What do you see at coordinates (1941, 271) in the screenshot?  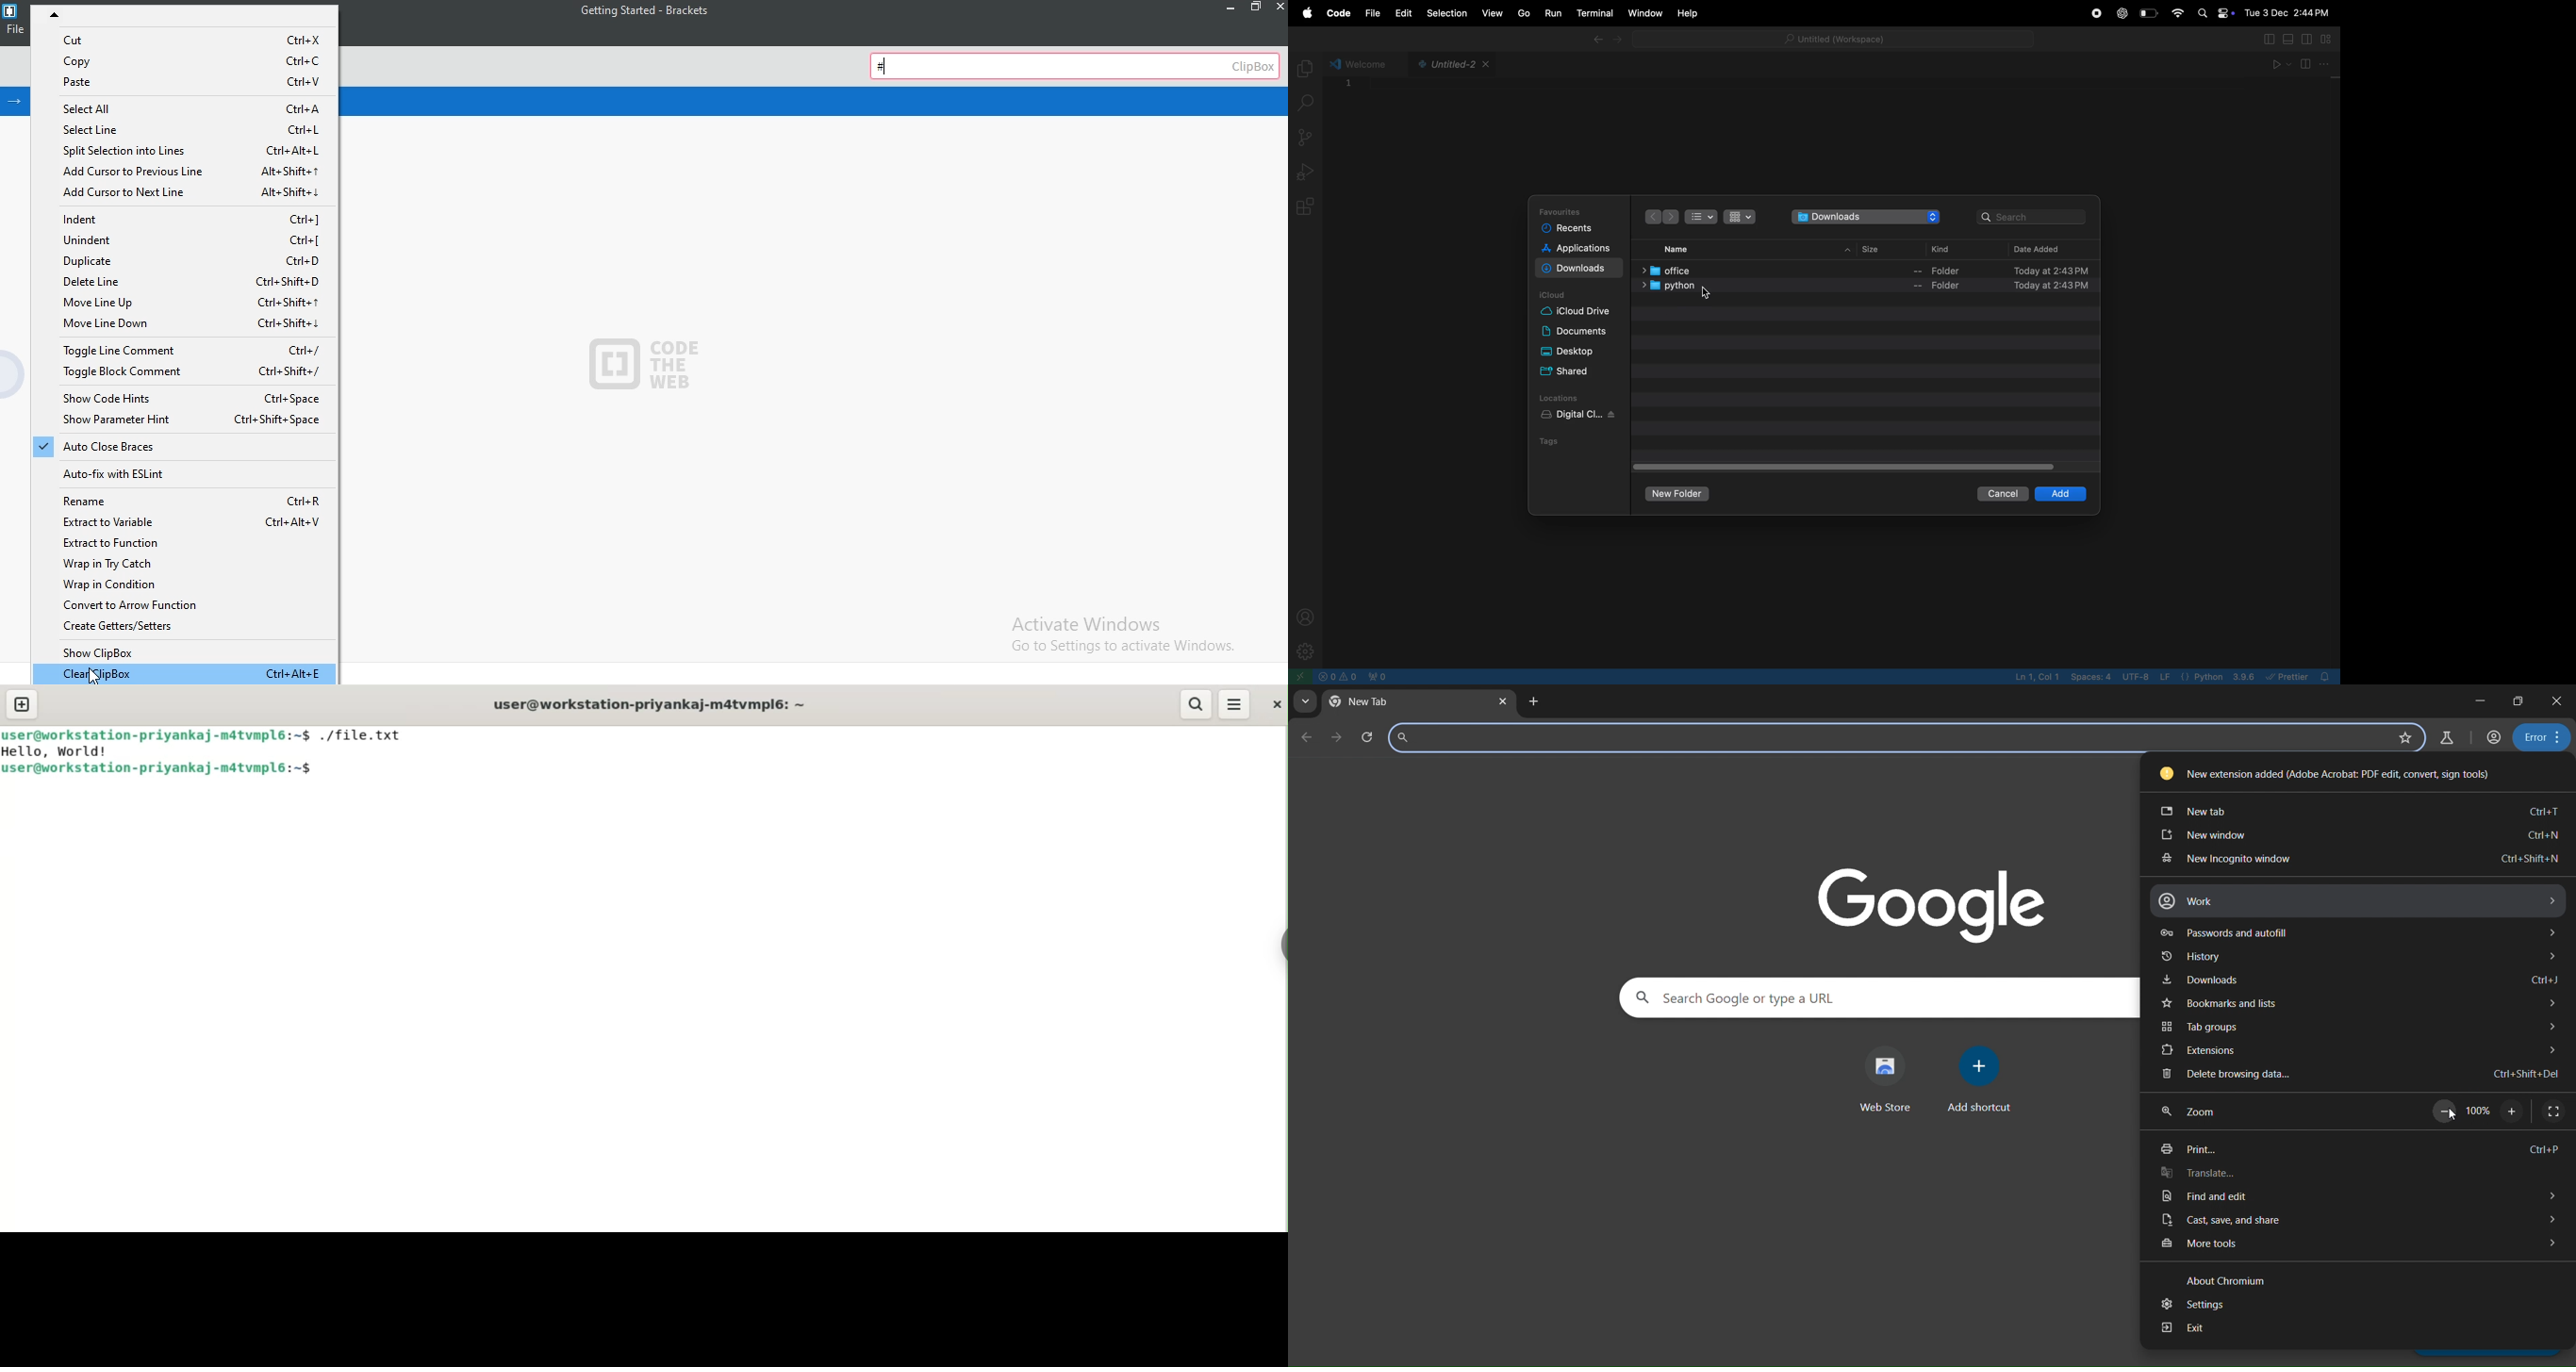 I see `folder` at bounding box center [1941, 271].